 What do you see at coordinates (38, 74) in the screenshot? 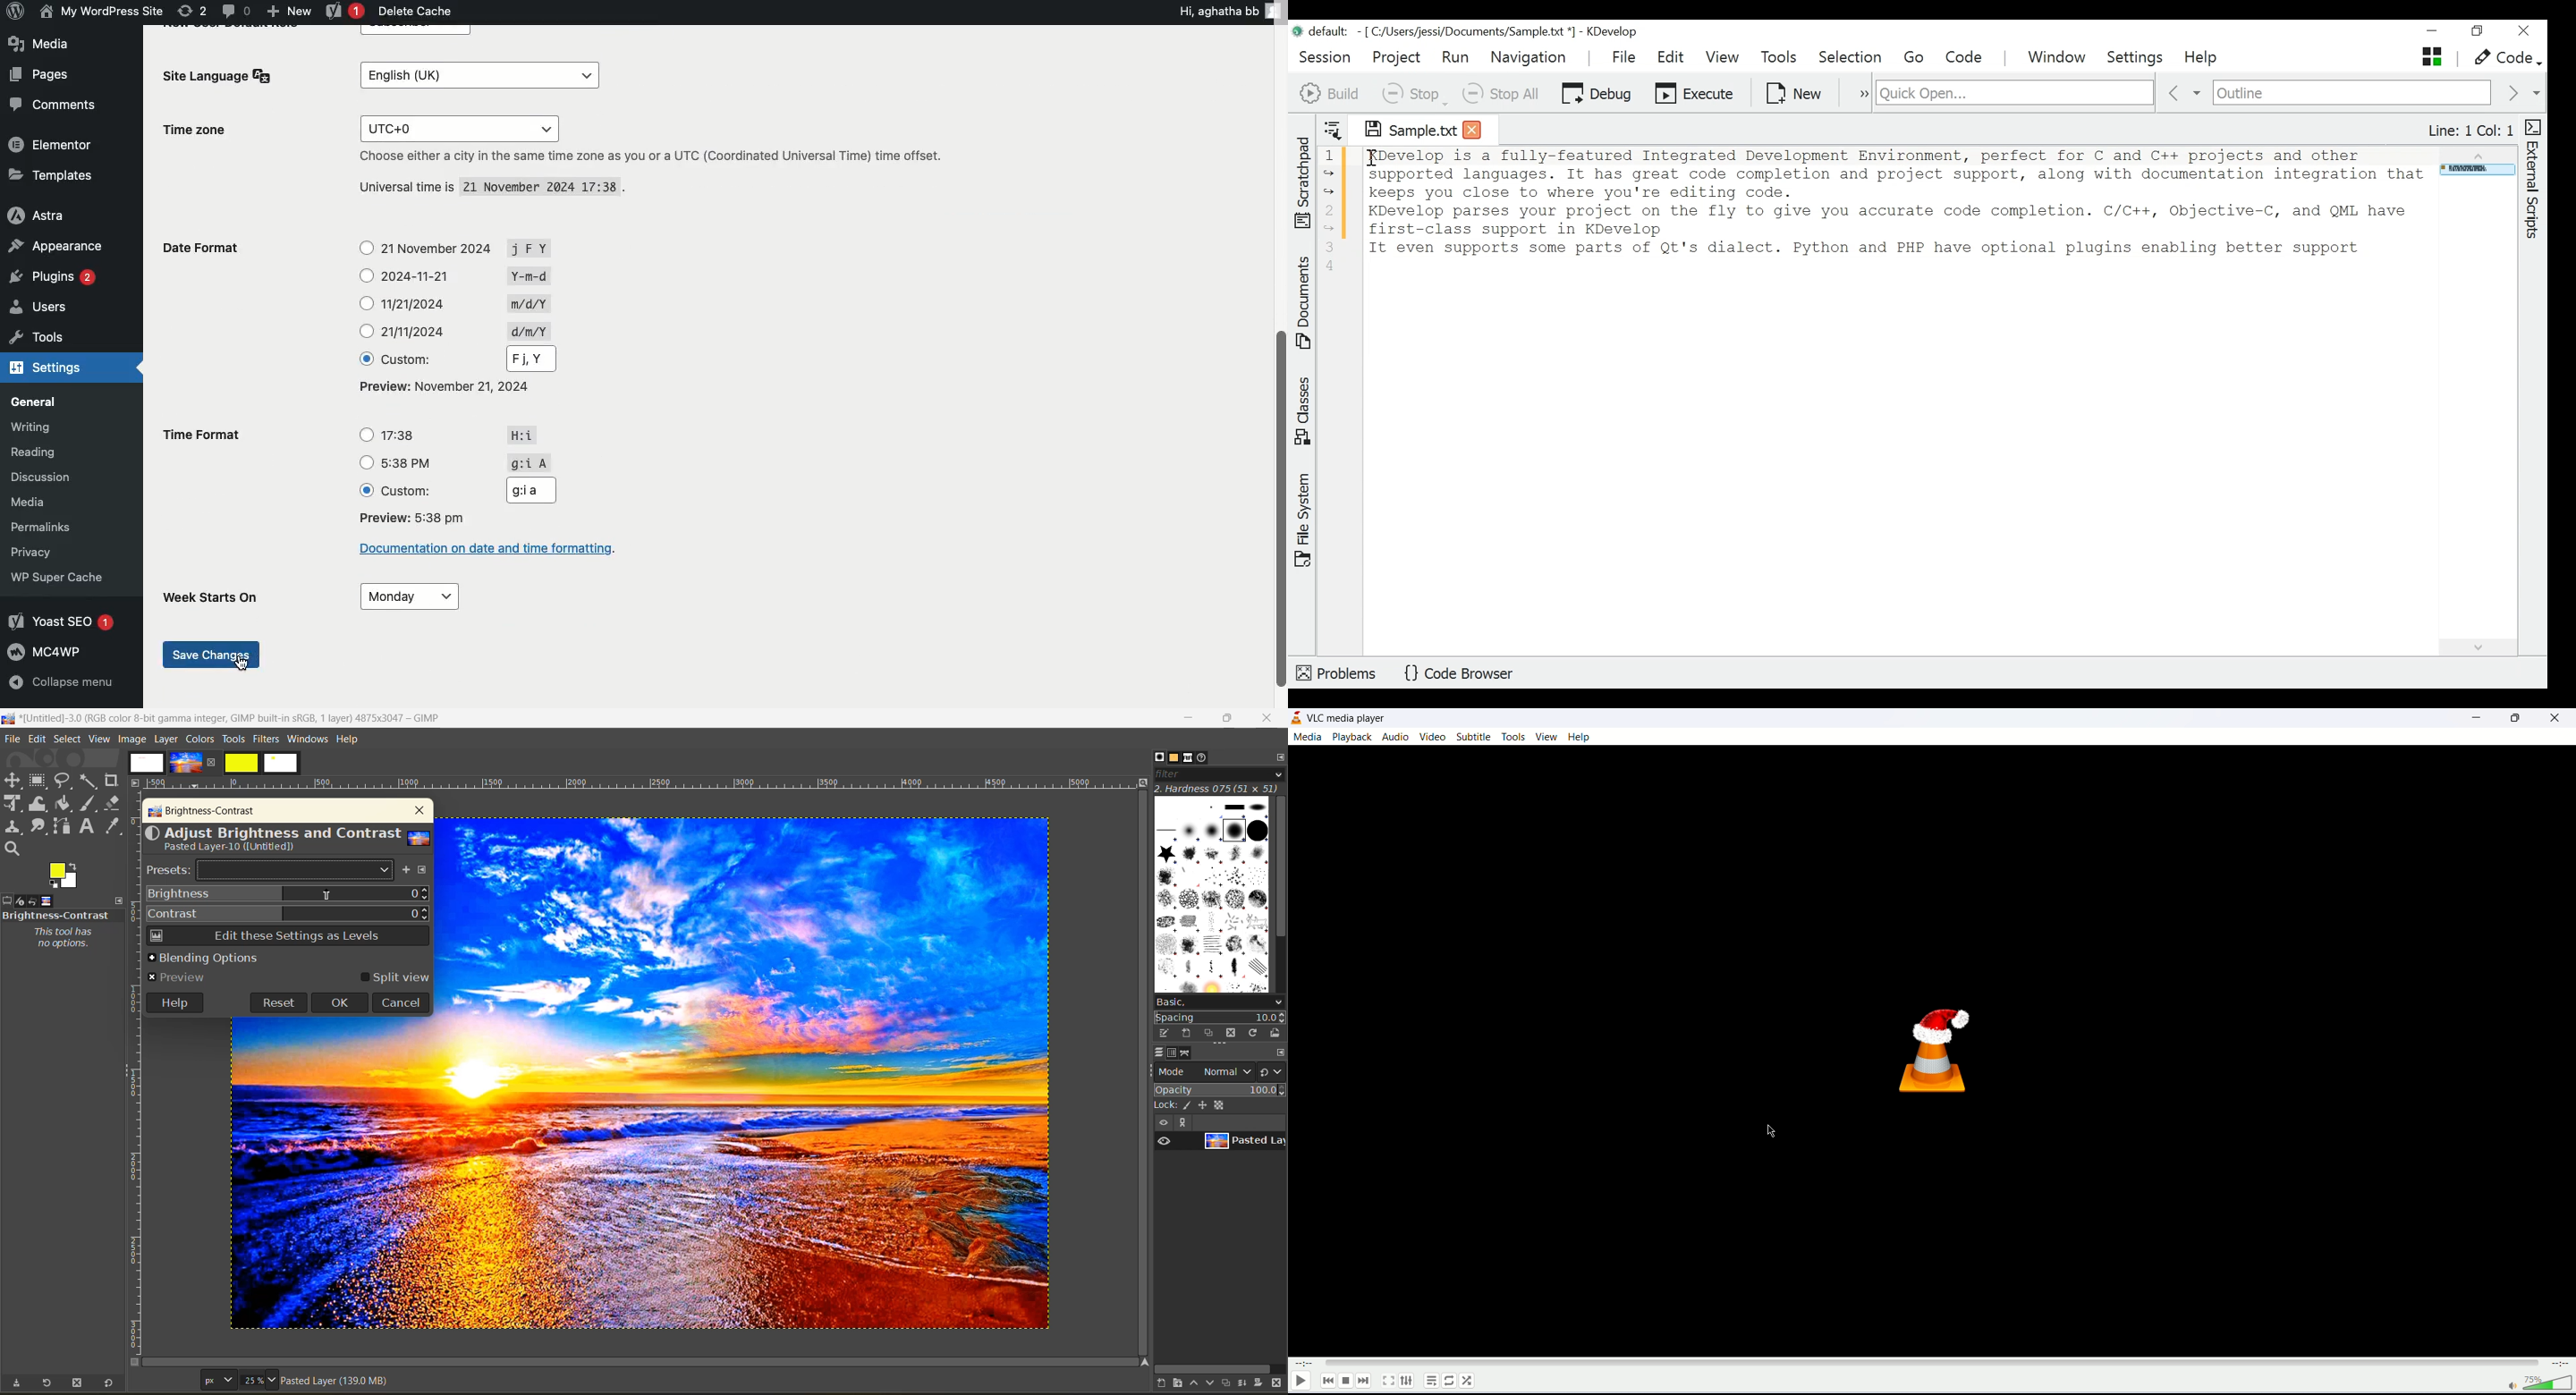
I see `Pages` at bounding box center [38, 74].